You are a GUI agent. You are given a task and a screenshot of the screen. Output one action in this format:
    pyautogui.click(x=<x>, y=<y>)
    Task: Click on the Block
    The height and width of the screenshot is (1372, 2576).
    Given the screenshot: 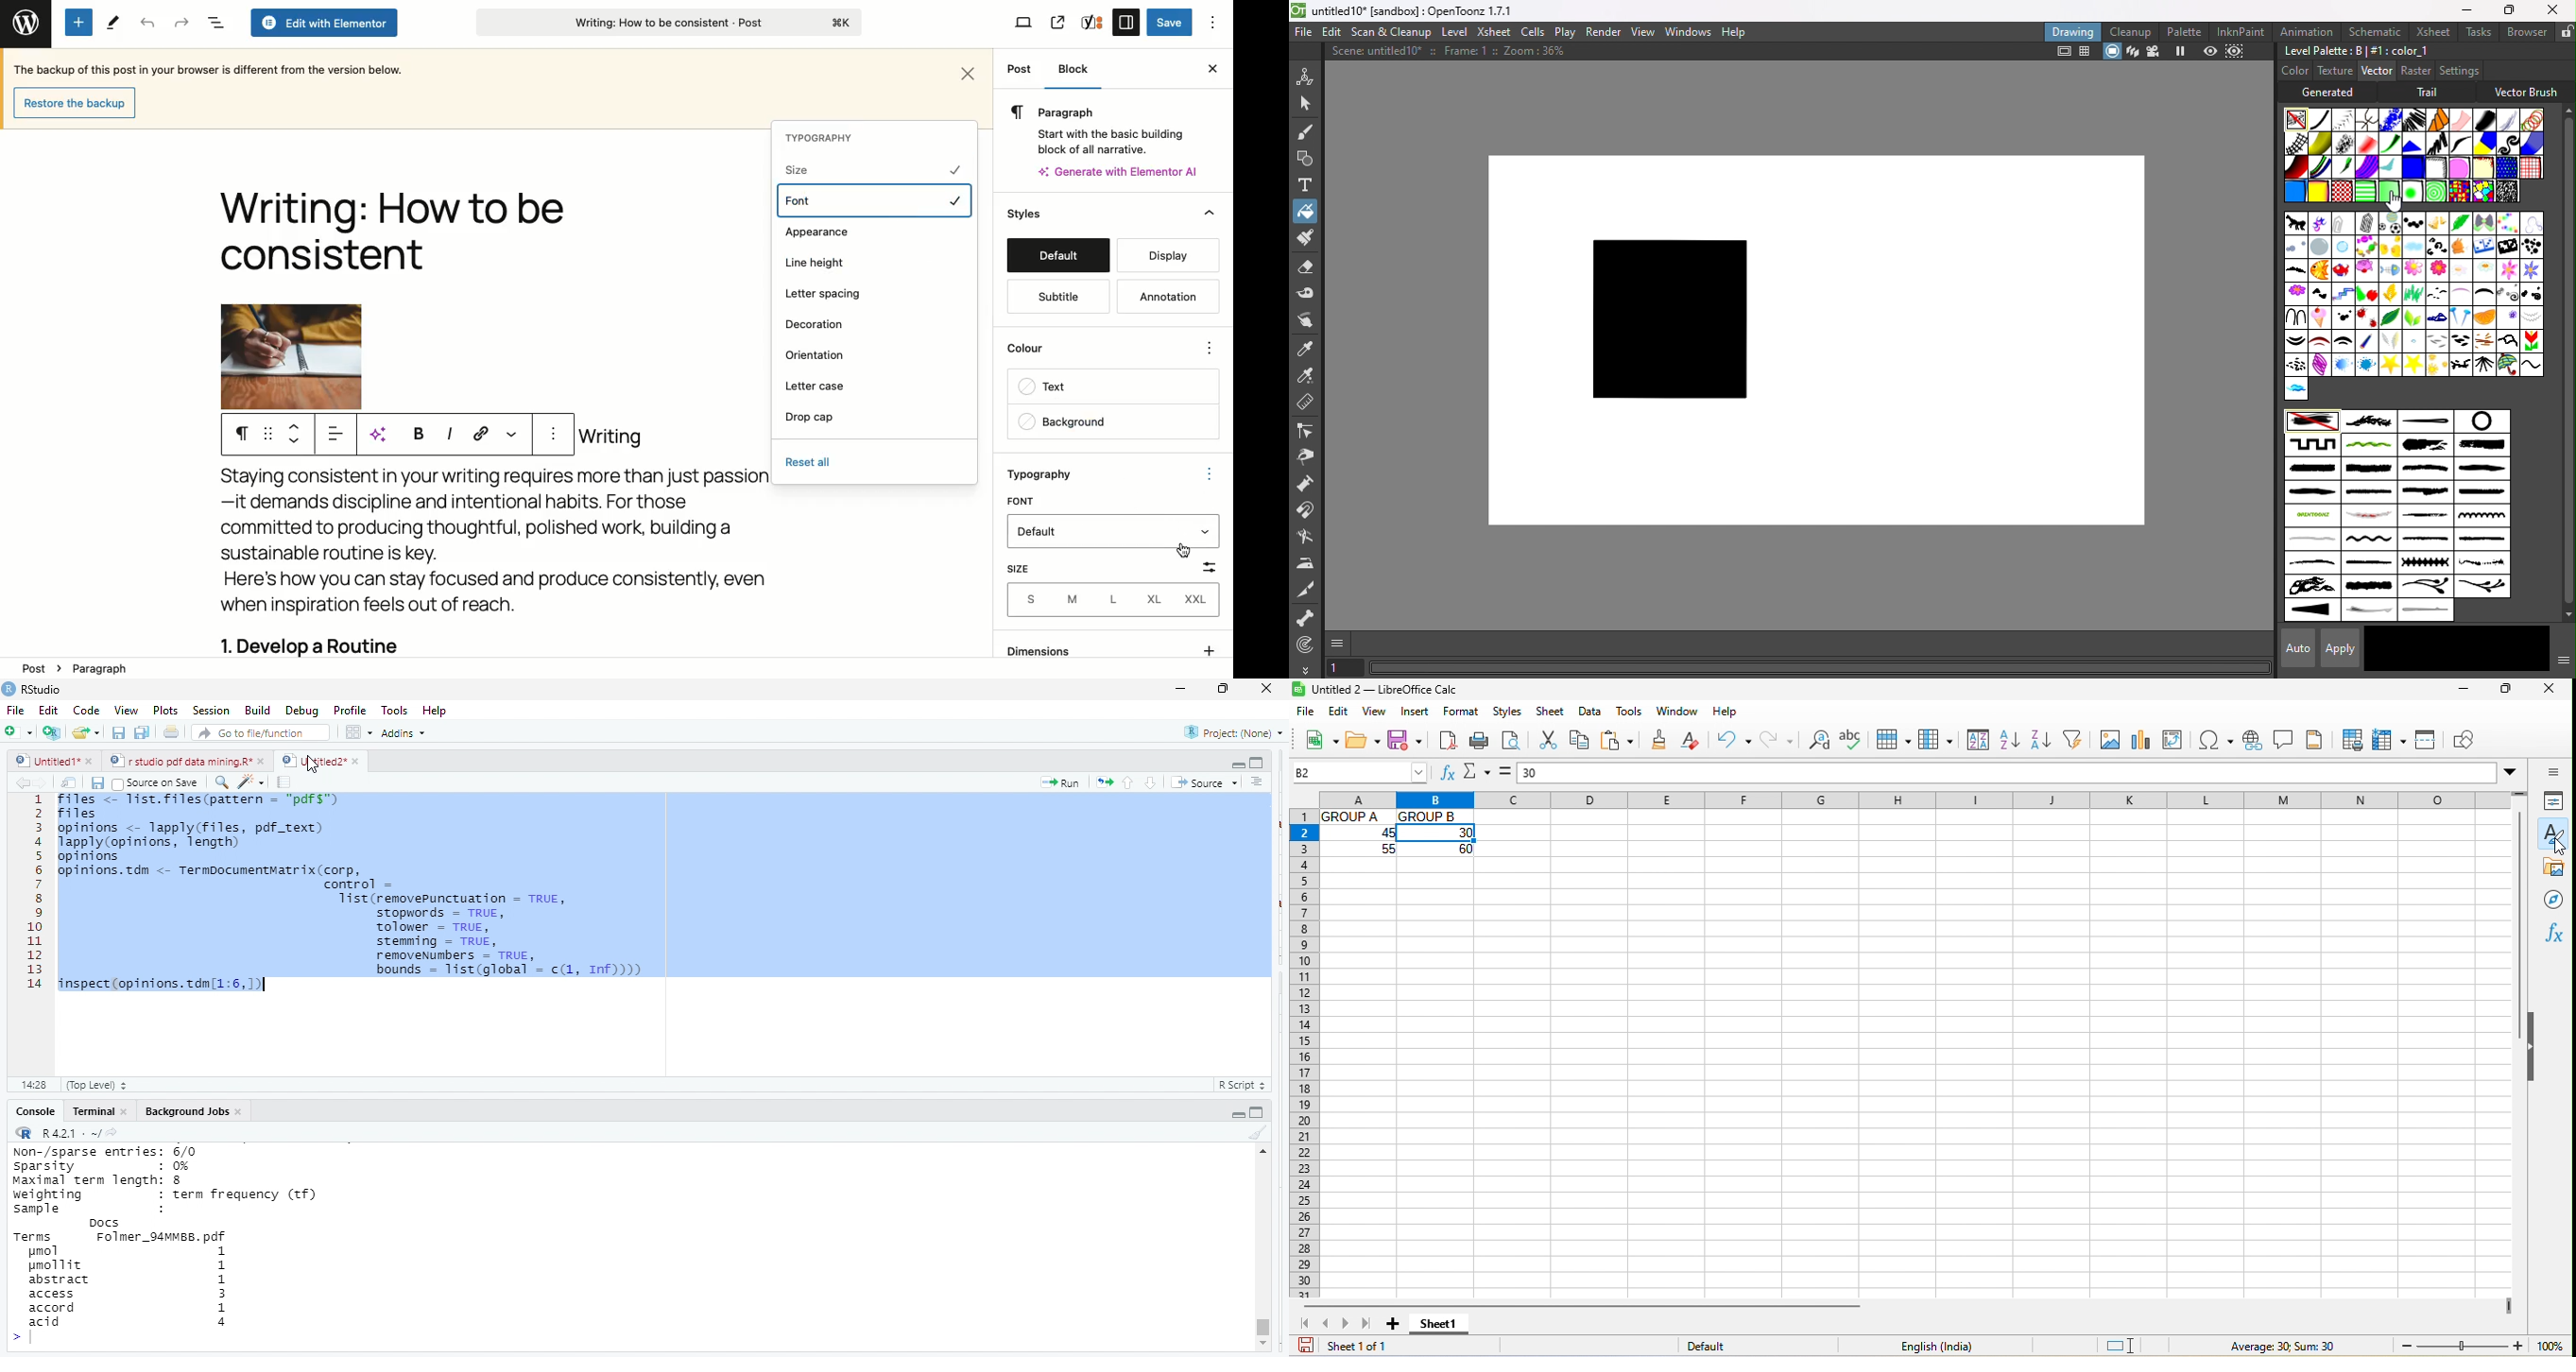 What is the action you would take?
    pyautogui.click(x=1080, y=69)
    